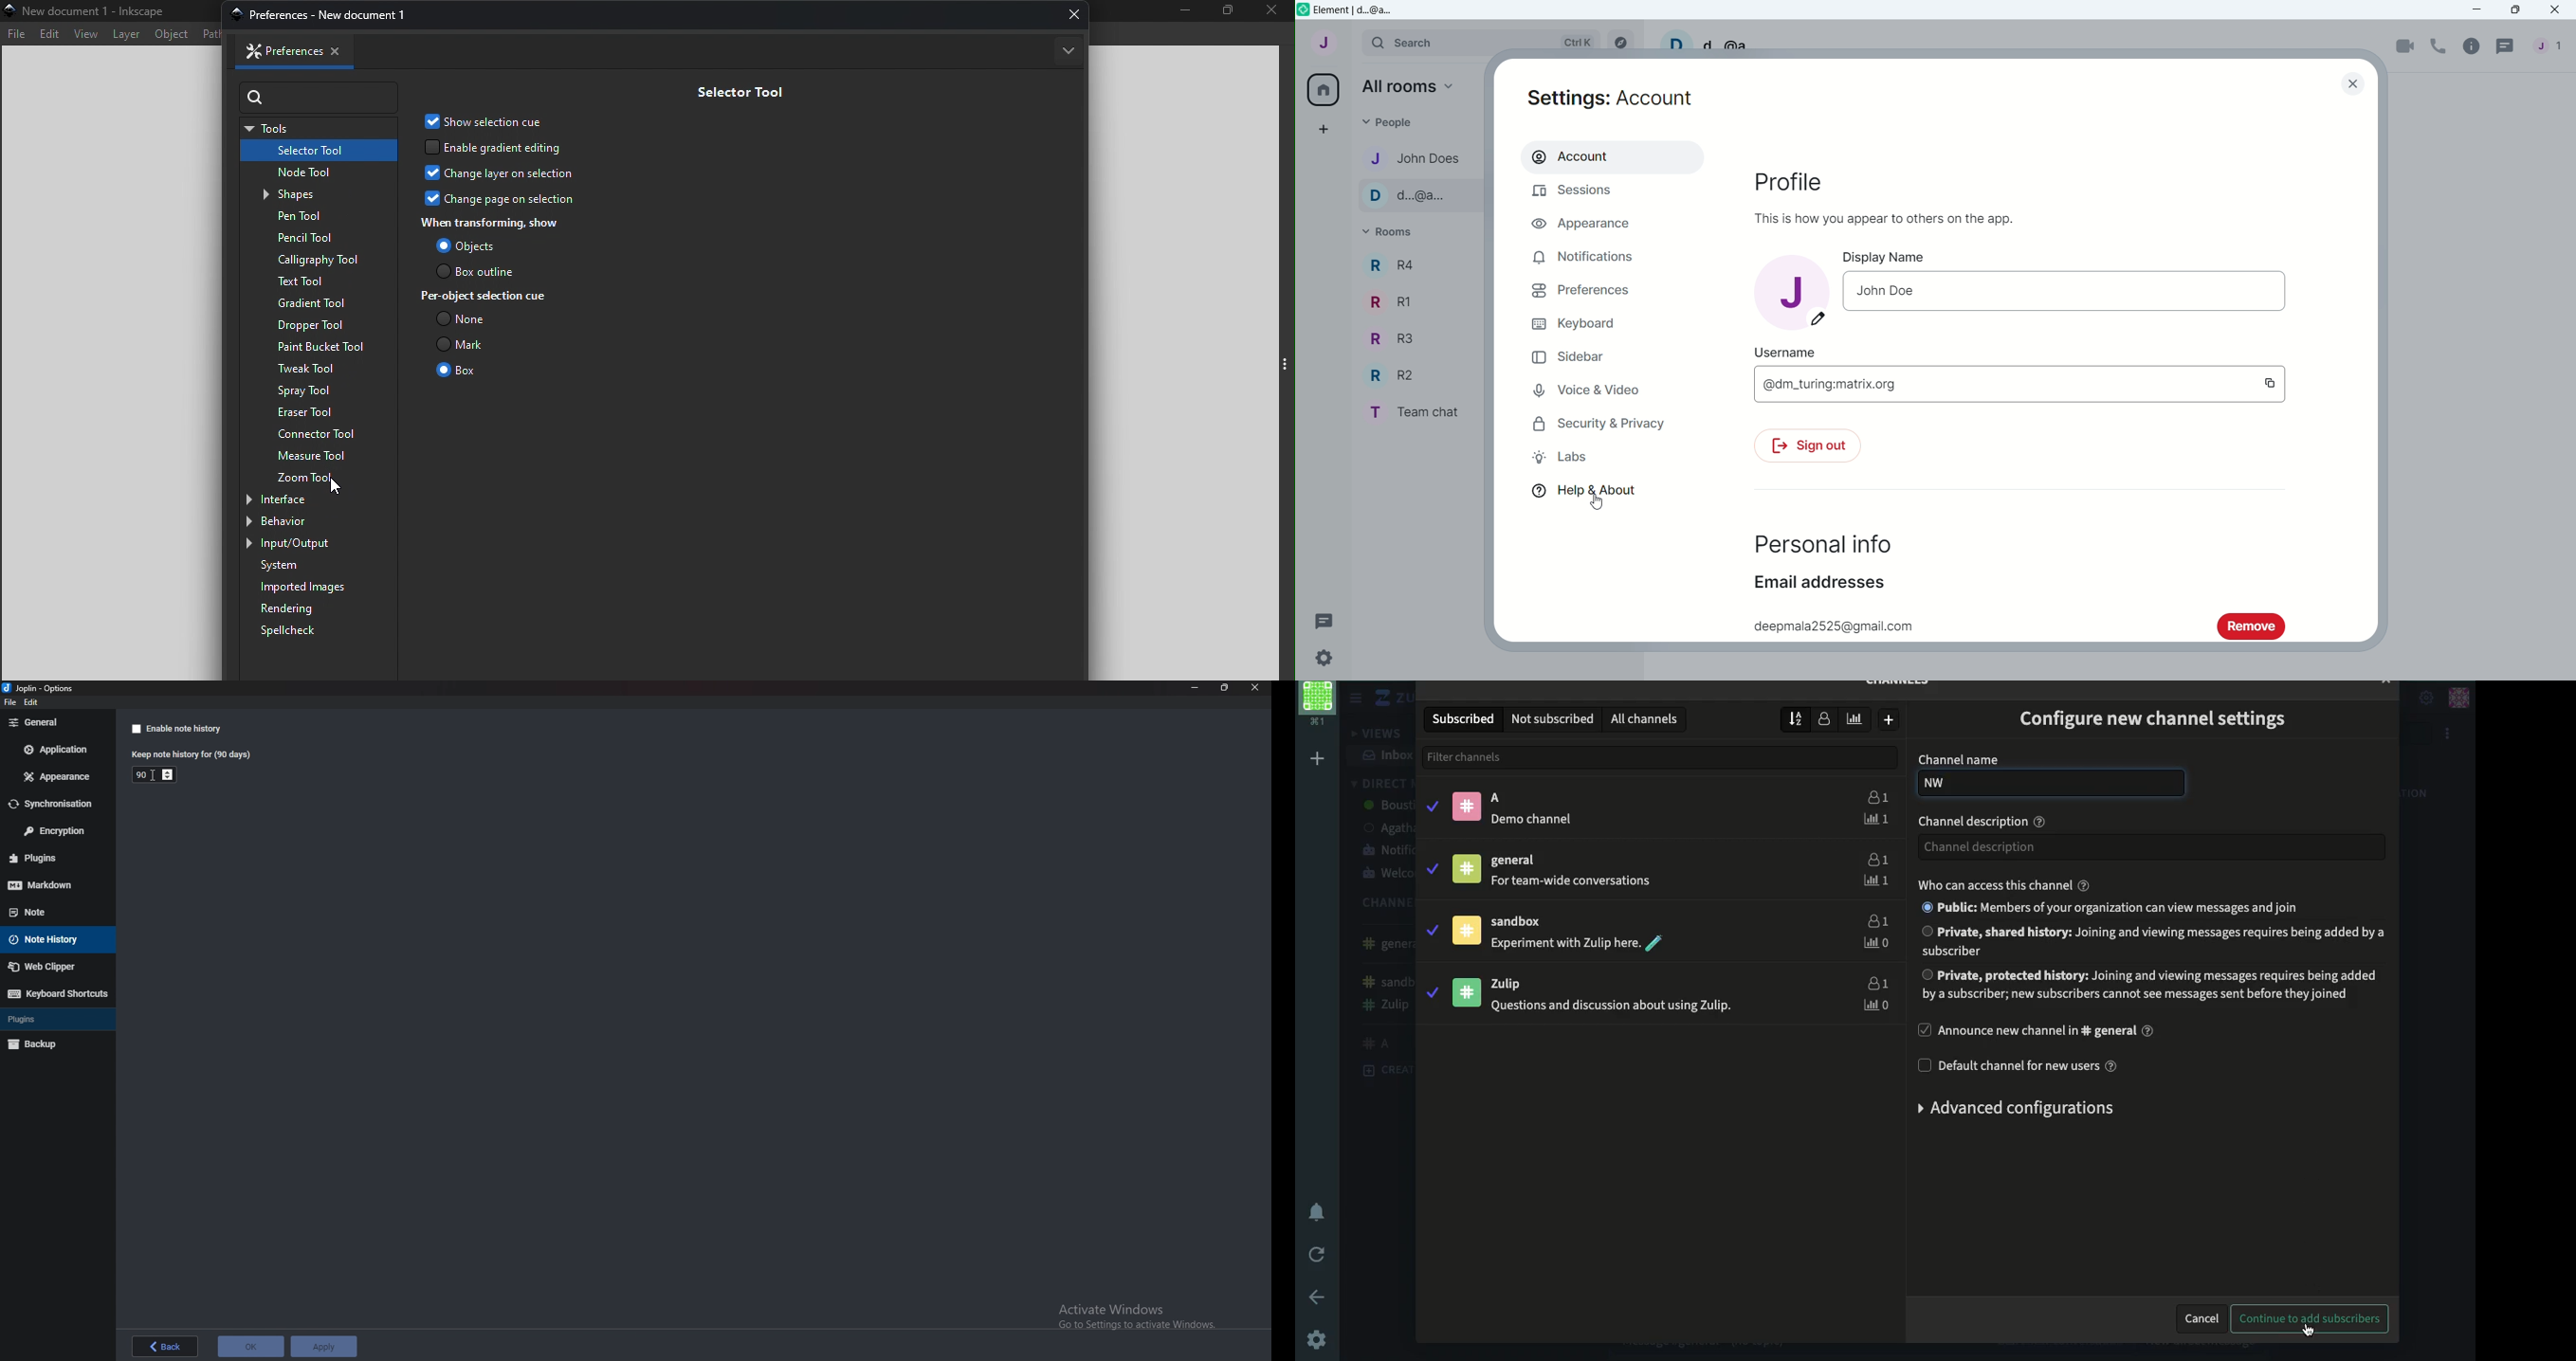 The width and height of the screenshot is (2576, 1372). I want to click on file, so click(8, 703).